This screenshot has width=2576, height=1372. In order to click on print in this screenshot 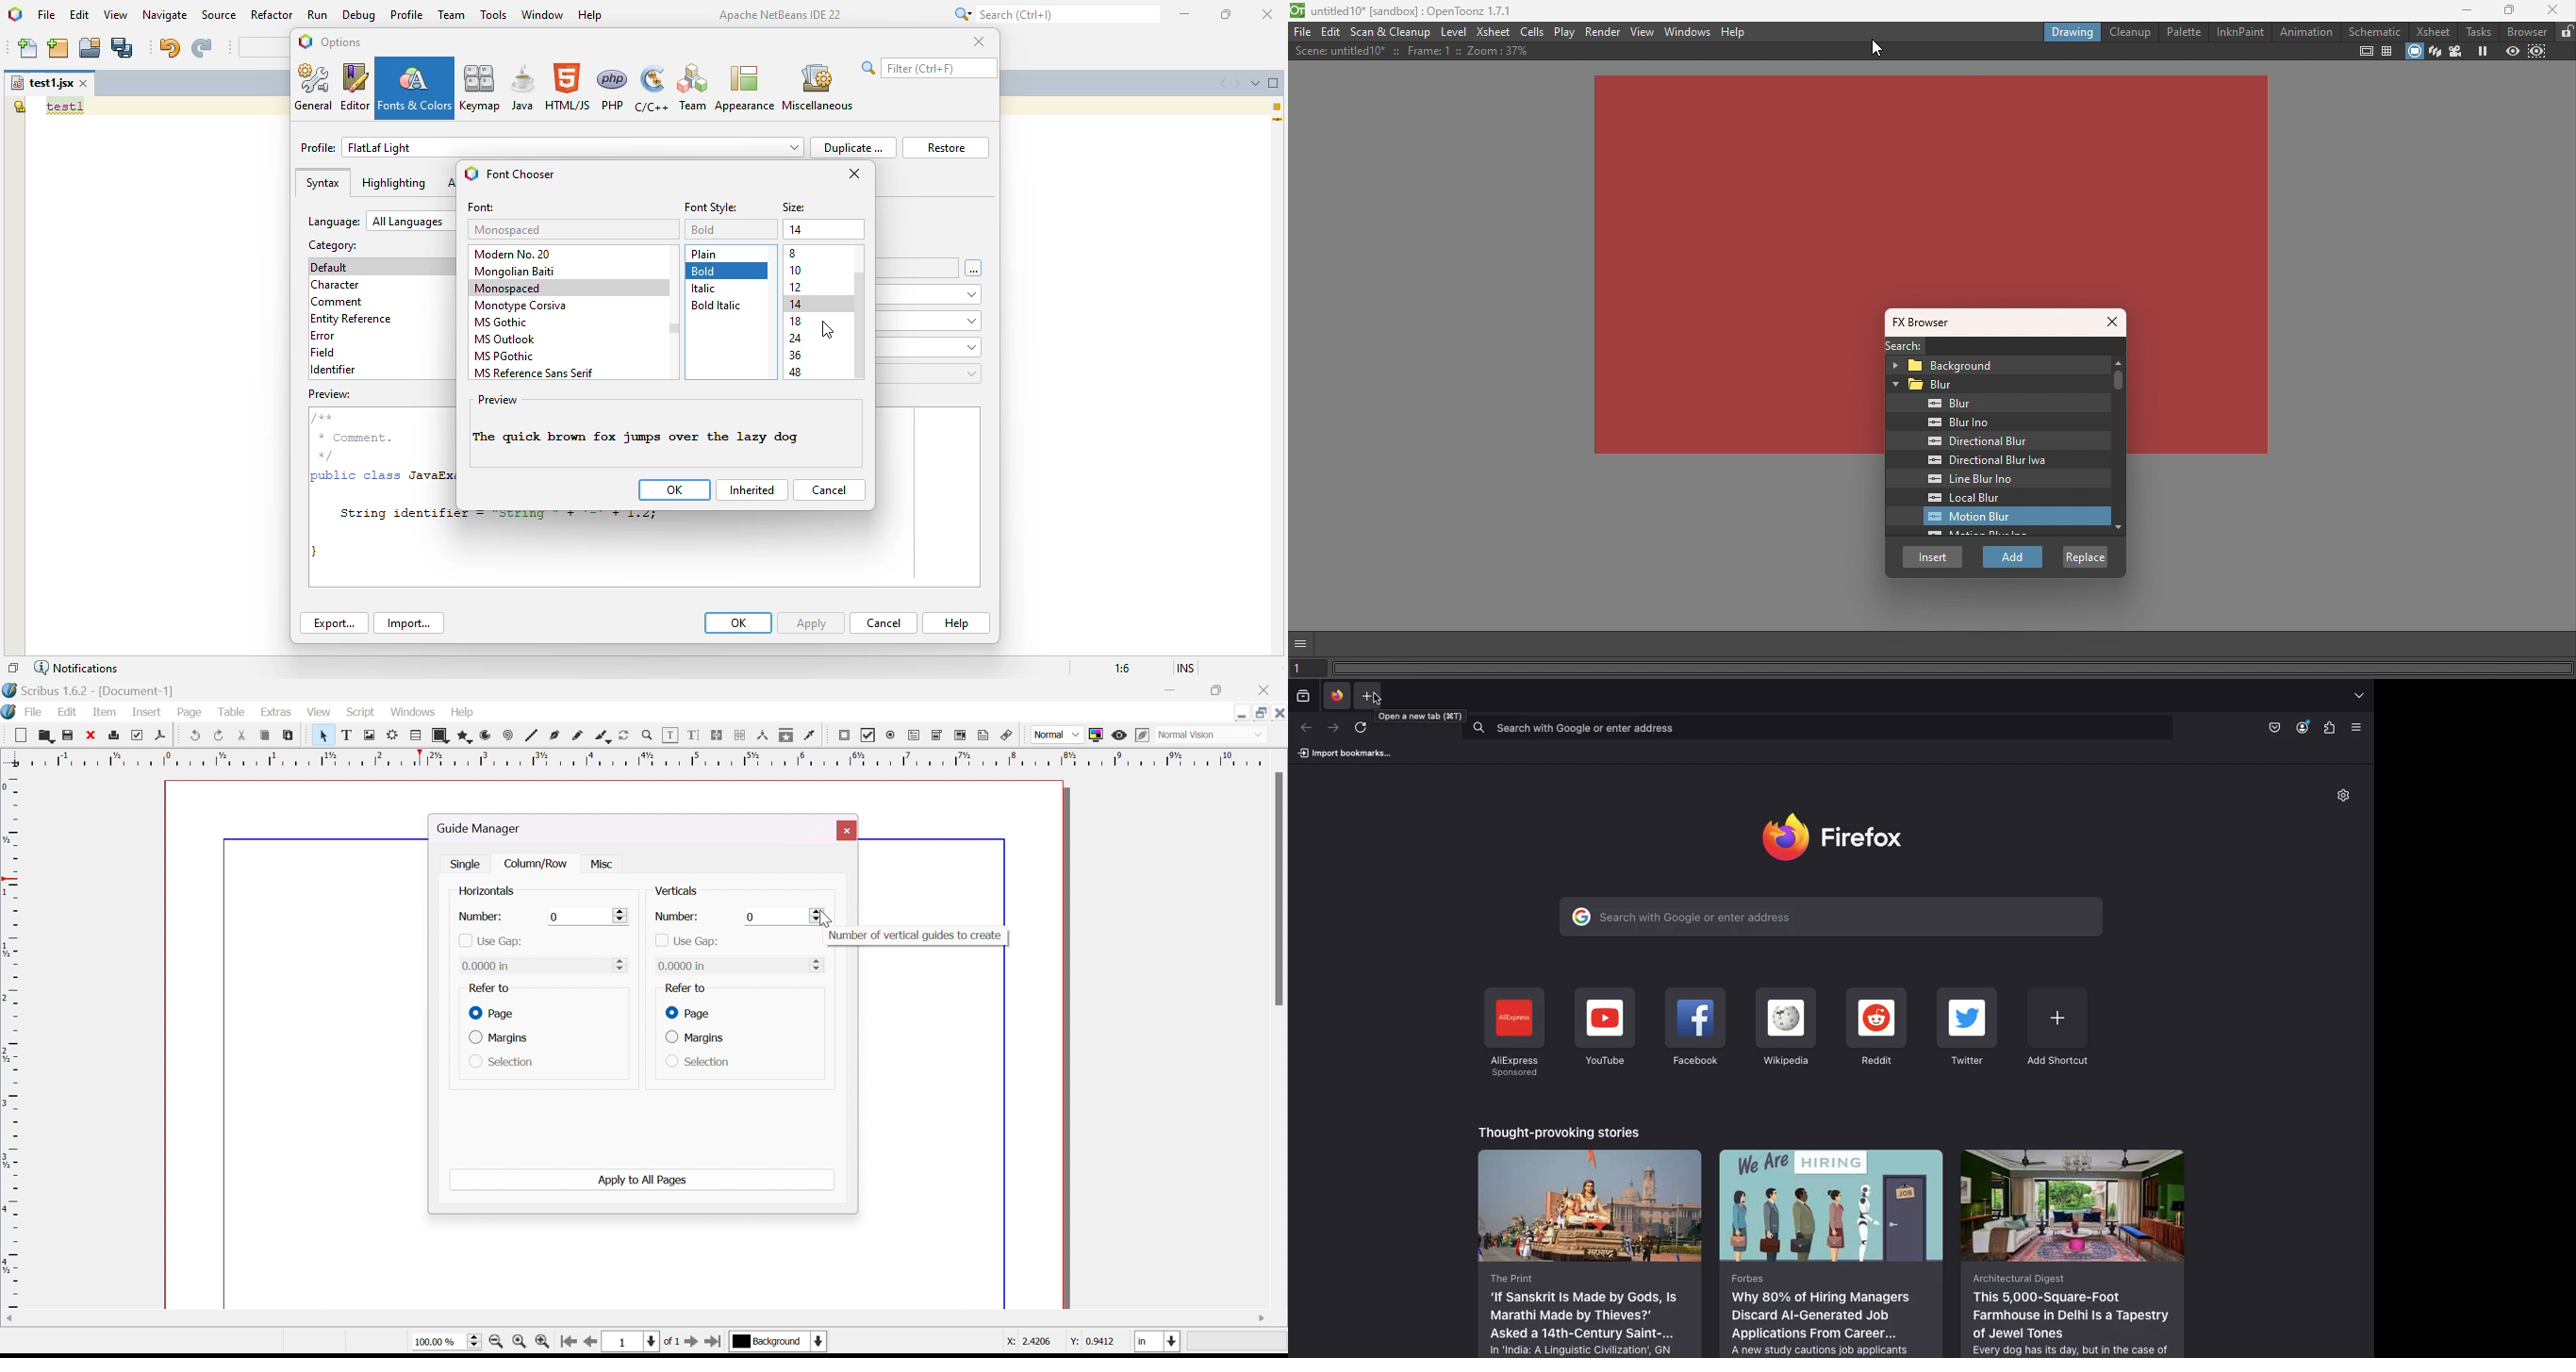, I will do `click(117, 735)`.